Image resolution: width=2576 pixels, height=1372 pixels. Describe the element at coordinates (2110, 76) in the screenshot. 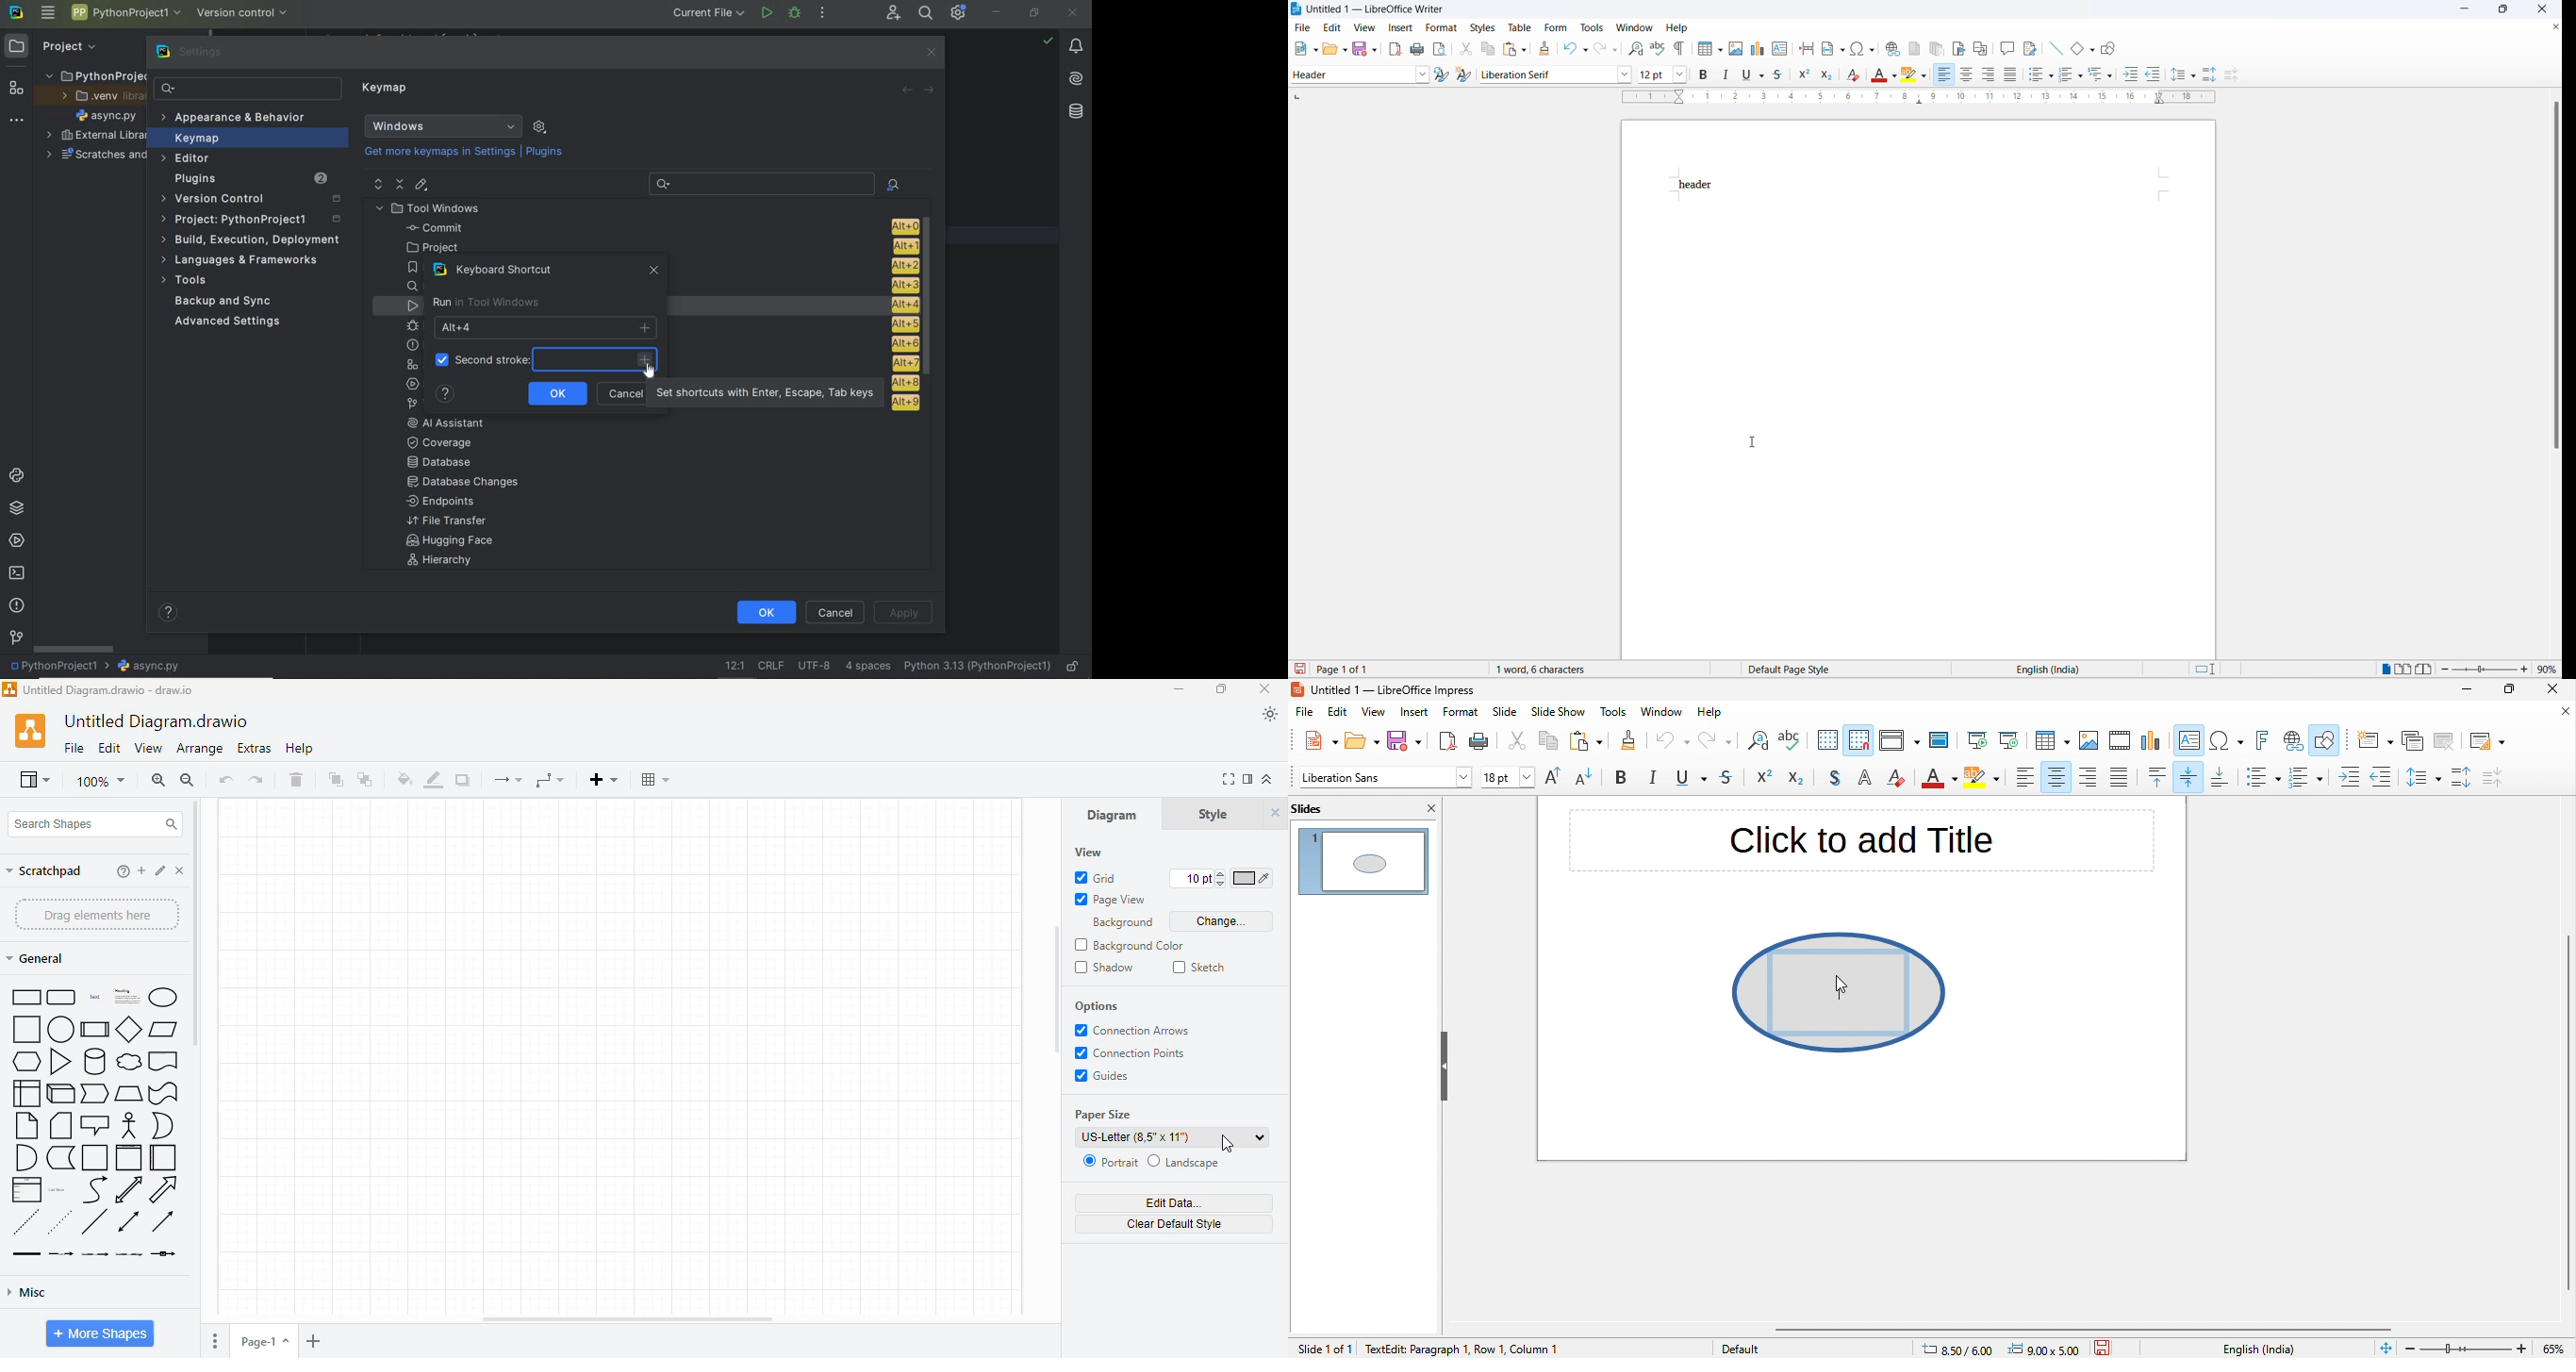

I see `outline format options` at that location.